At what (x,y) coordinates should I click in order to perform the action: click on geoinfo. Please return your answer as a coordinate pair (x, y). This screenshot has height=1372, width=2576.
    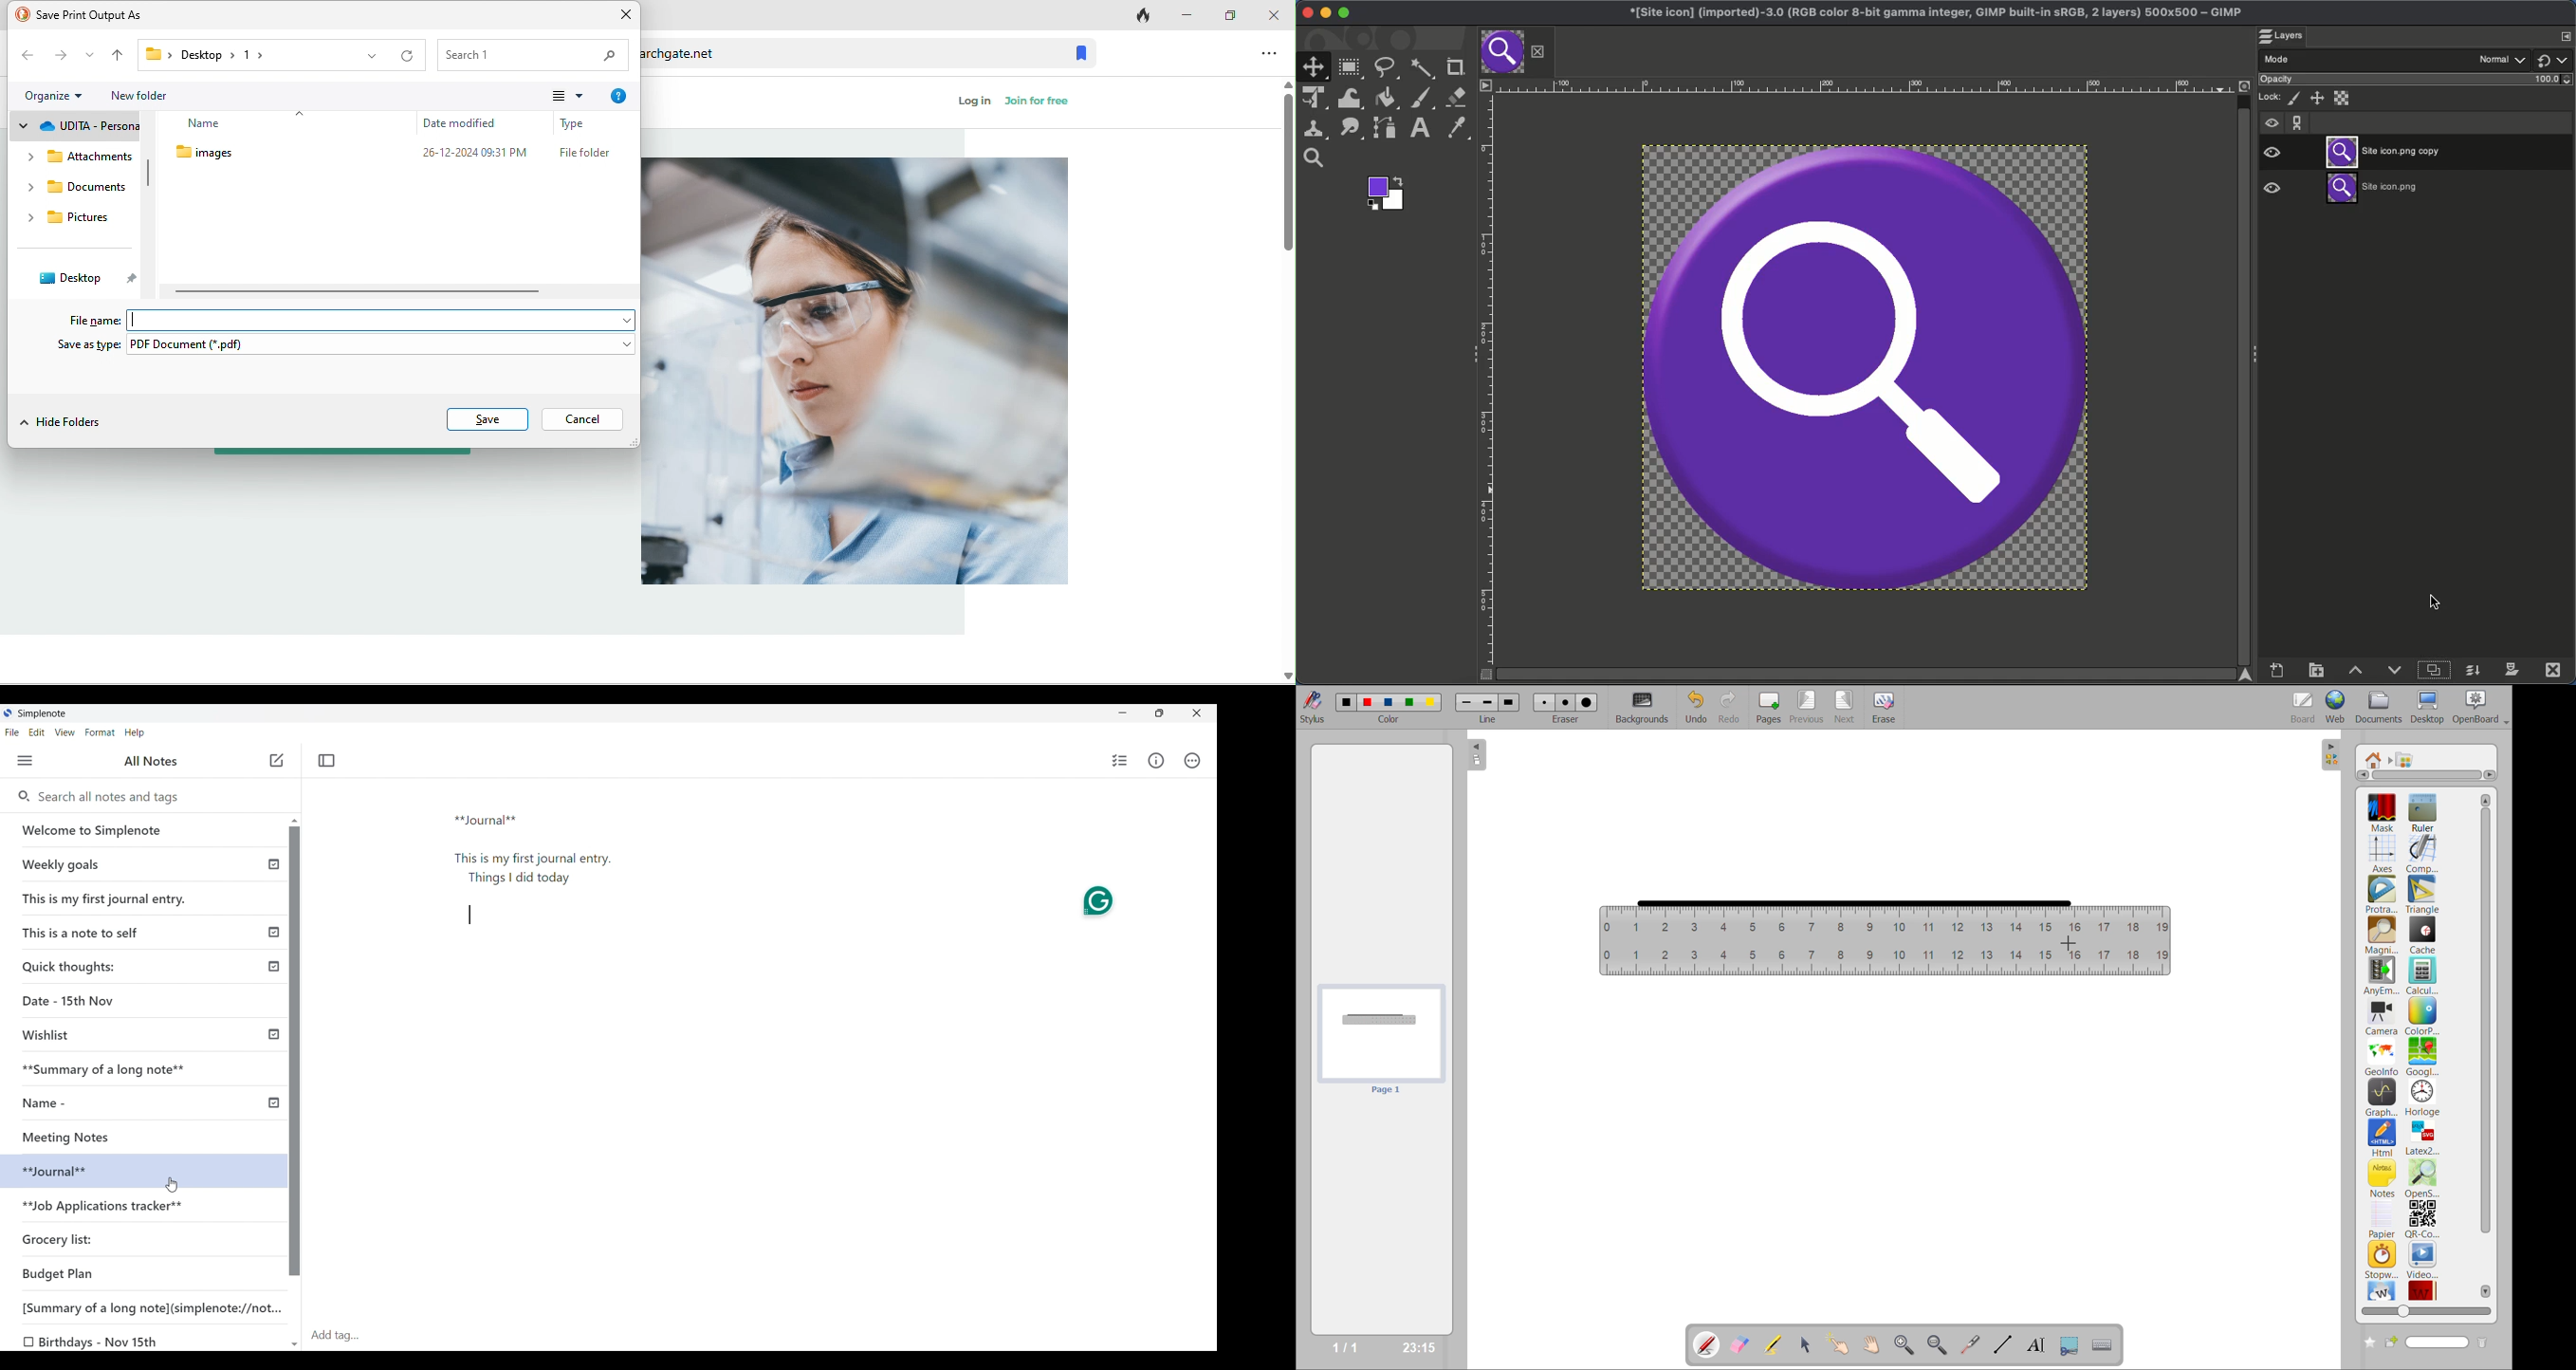
    Looking at the image, I should click on (2383, 1057).